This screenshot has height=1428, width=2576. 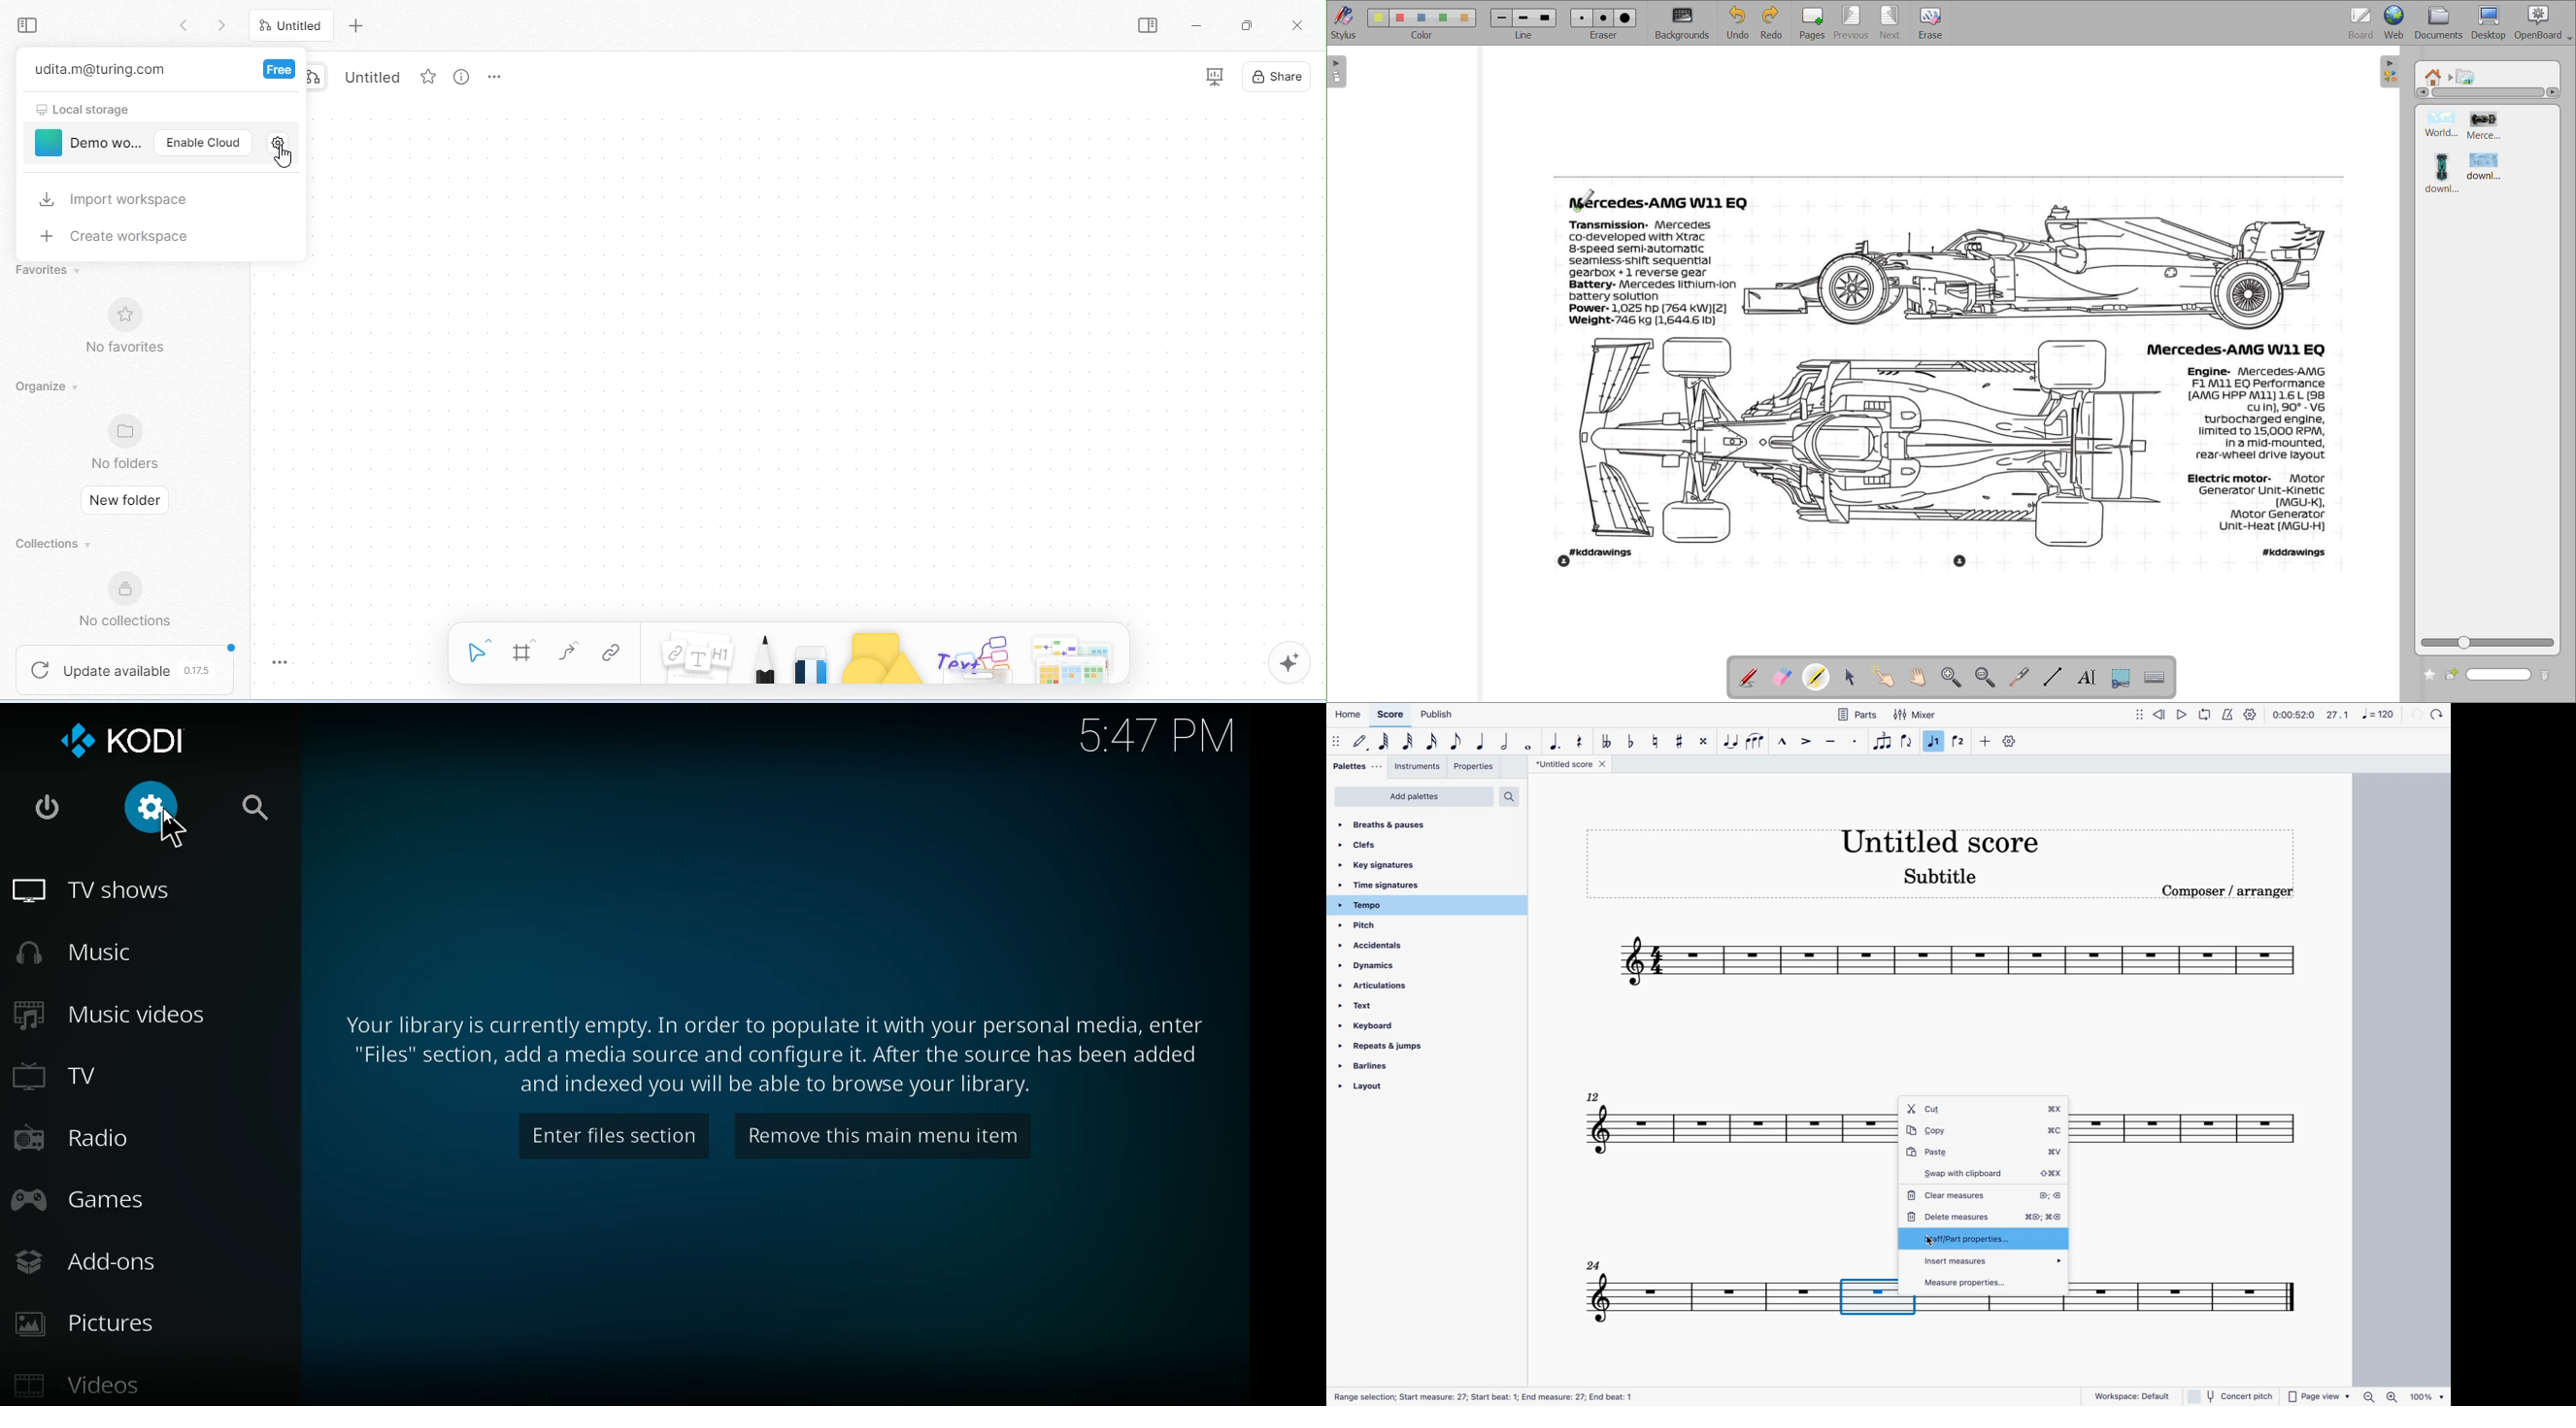 What do you see at coordinates (1757, 742) in the screenshot?
I see `slur` at bounding box center [1757, 742].